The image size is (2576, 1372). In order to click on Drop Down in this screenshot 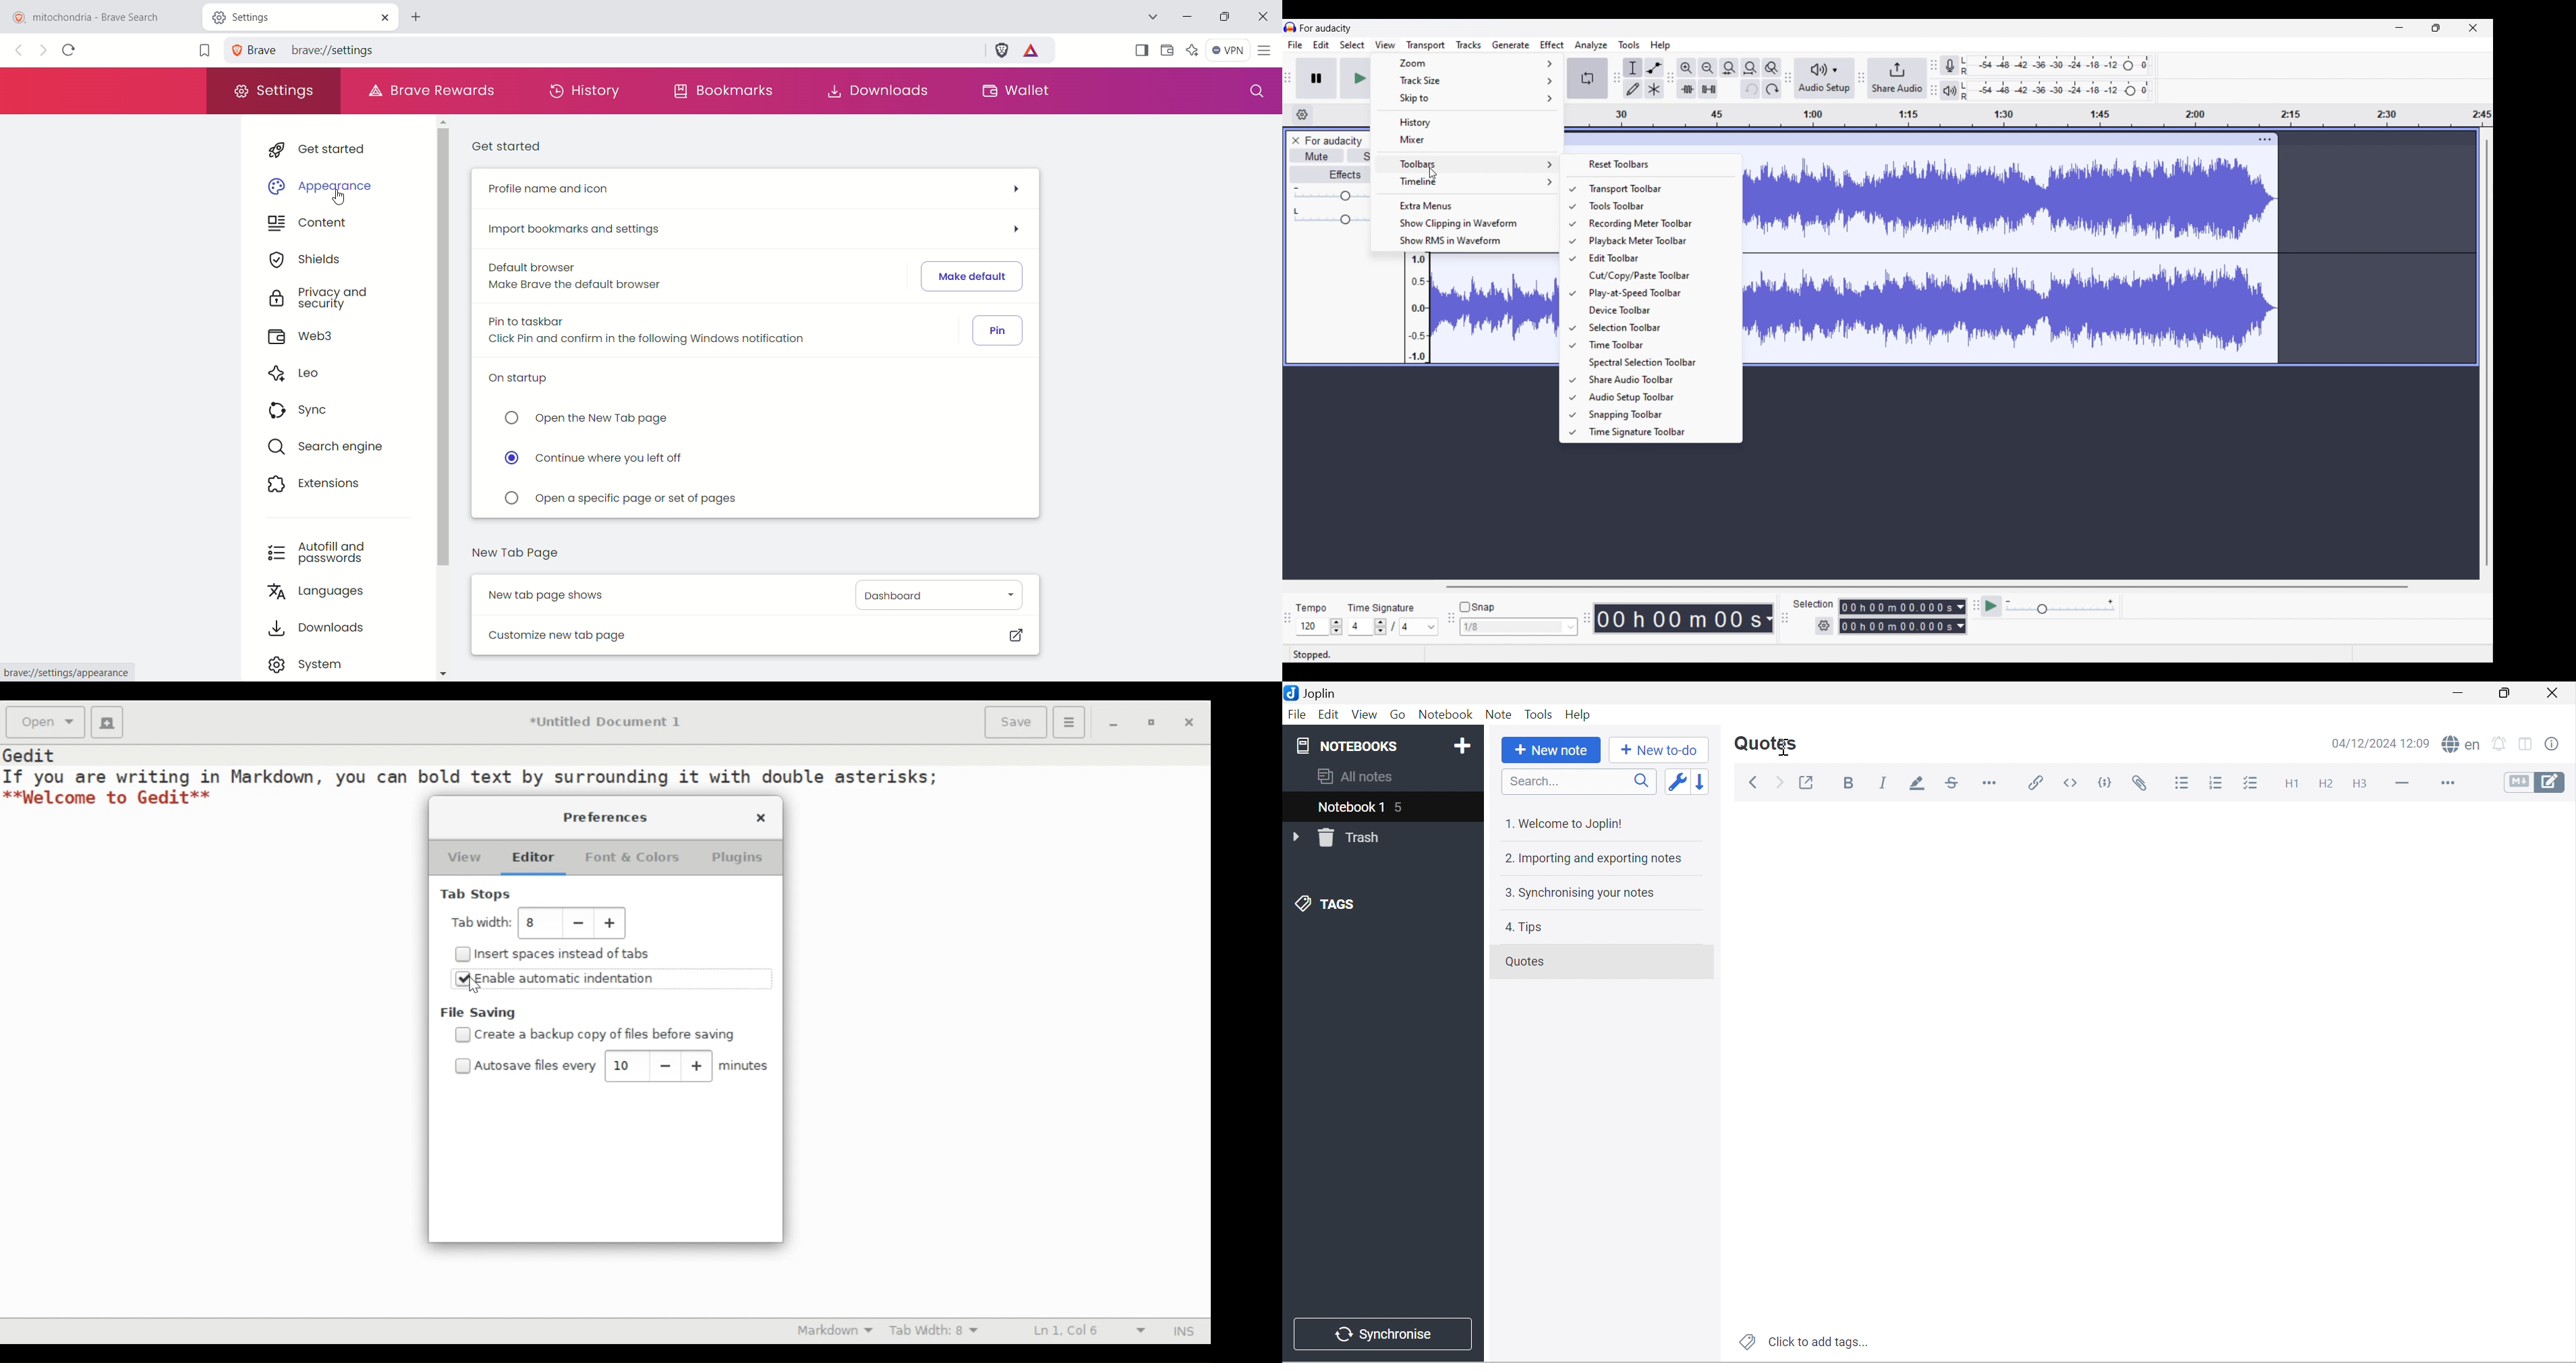, I will do `click(1297, 837)`.